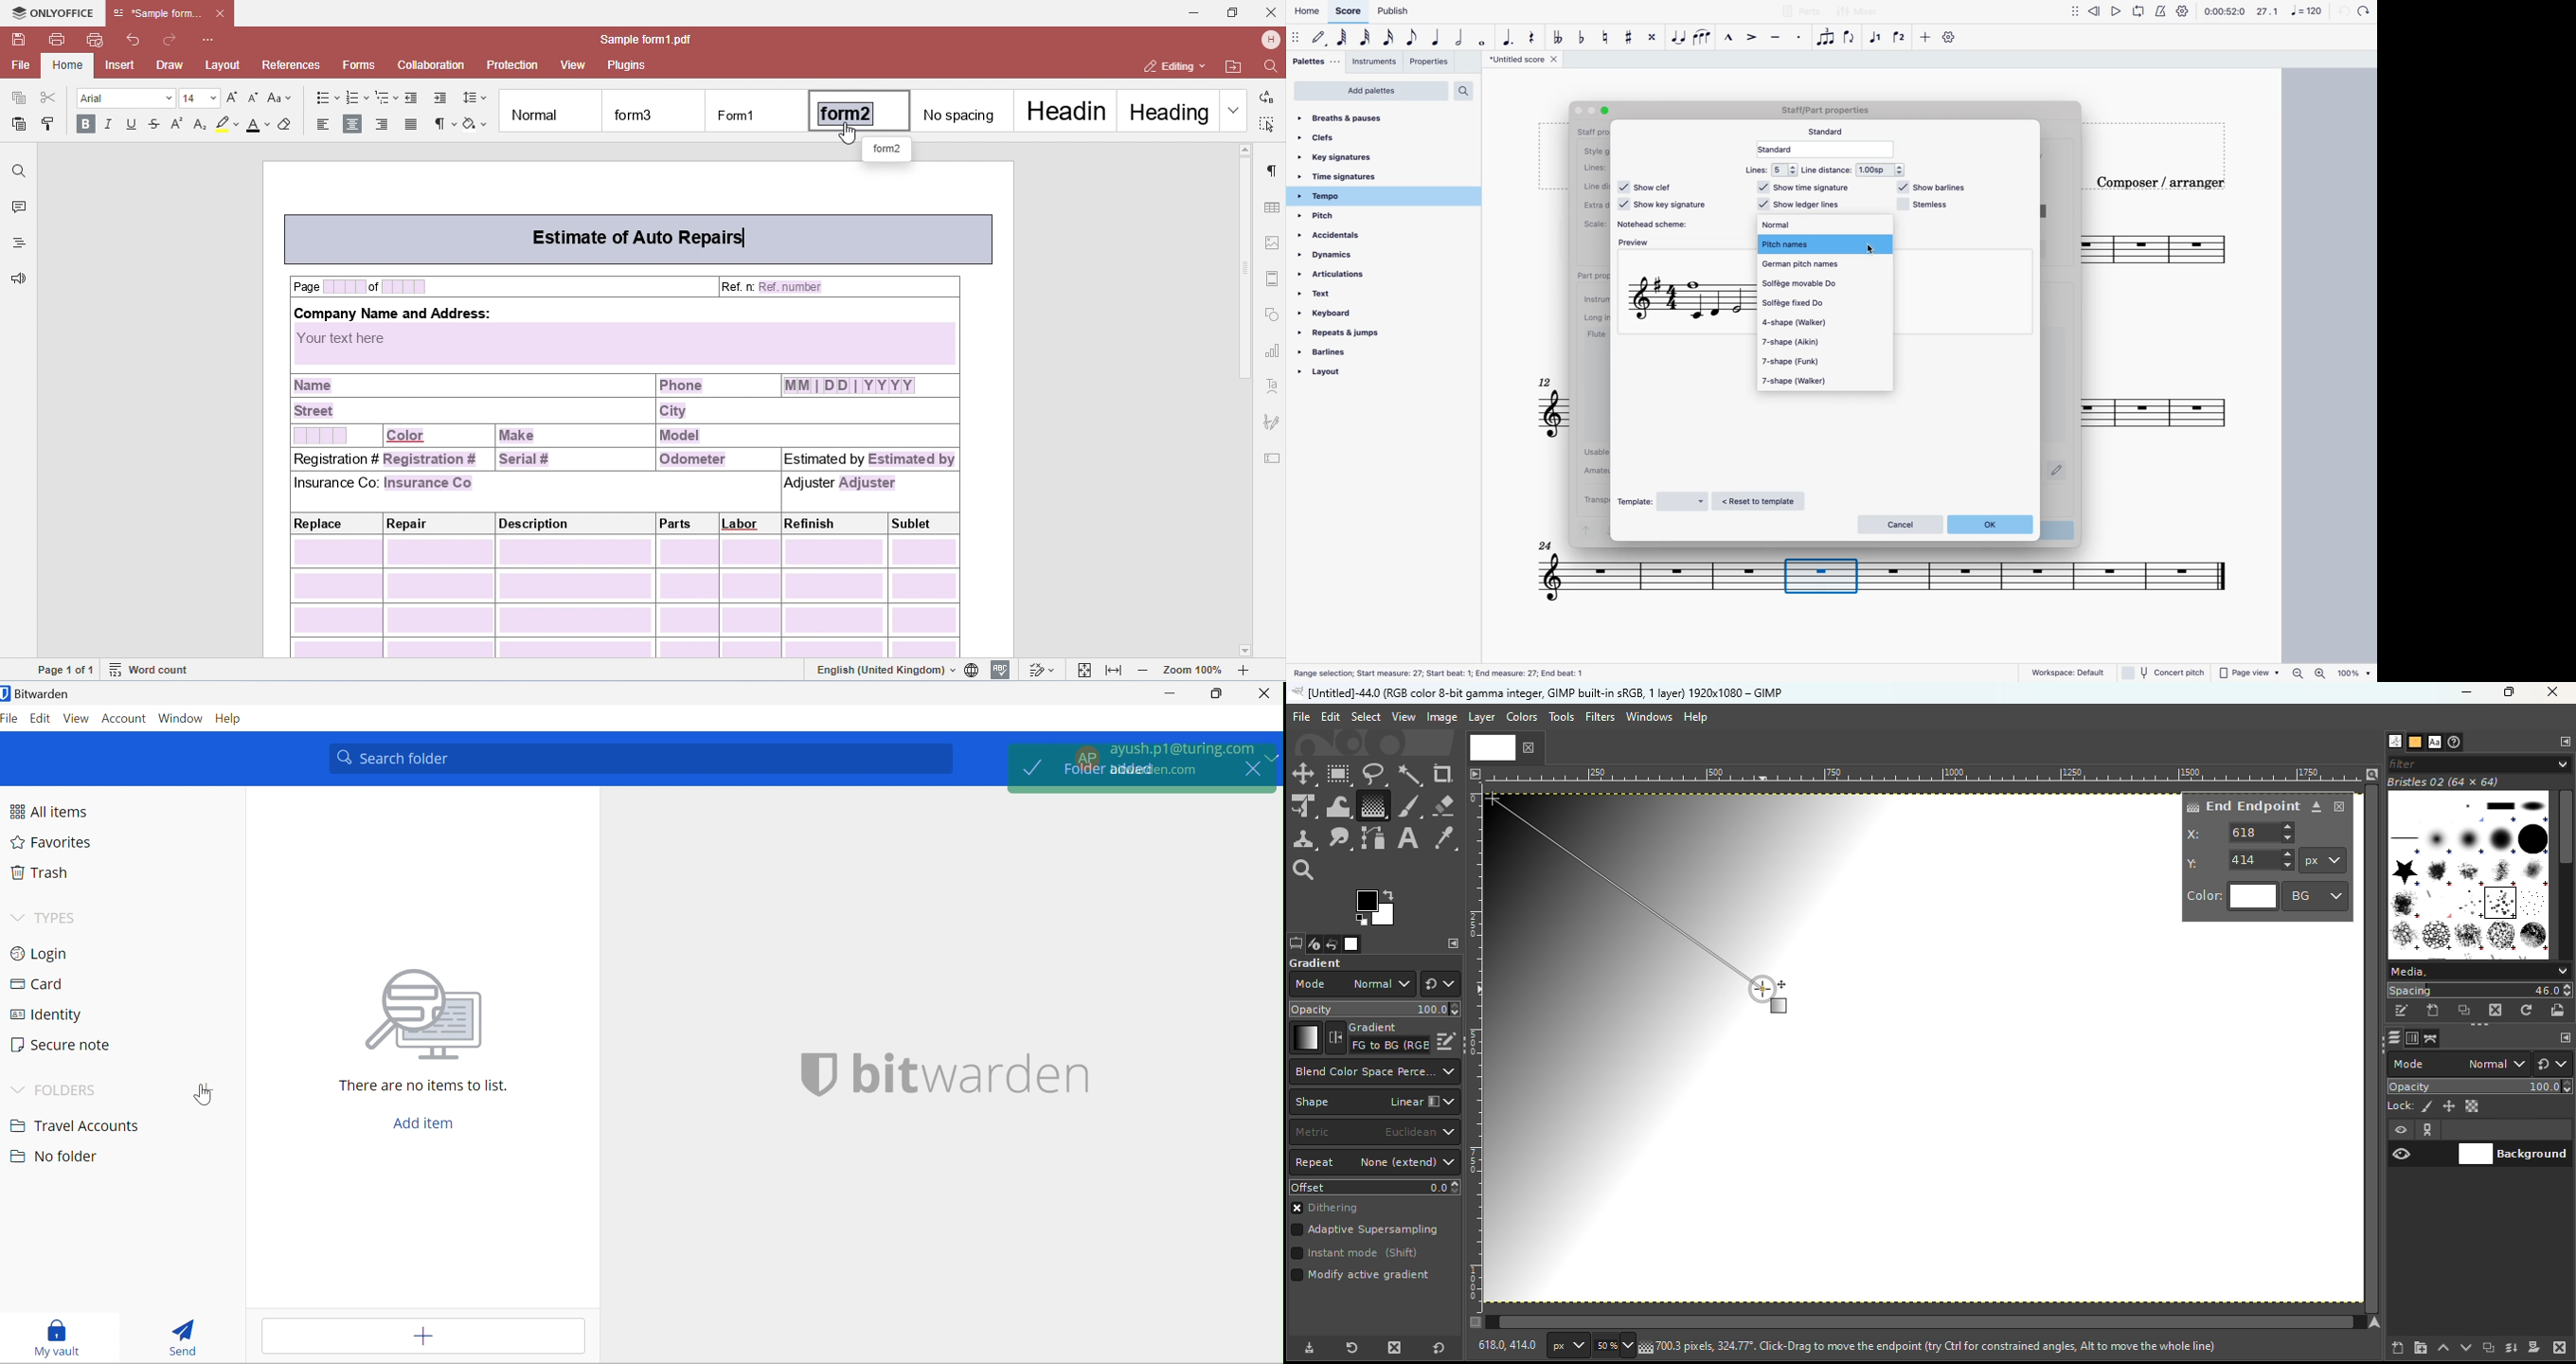 Image resolution: width=2576 pixels, height=1372 pixels. What do you see at coordinates (1086, 757) in the screenshot?
I see `AP` at bounding box center [1086, 757].